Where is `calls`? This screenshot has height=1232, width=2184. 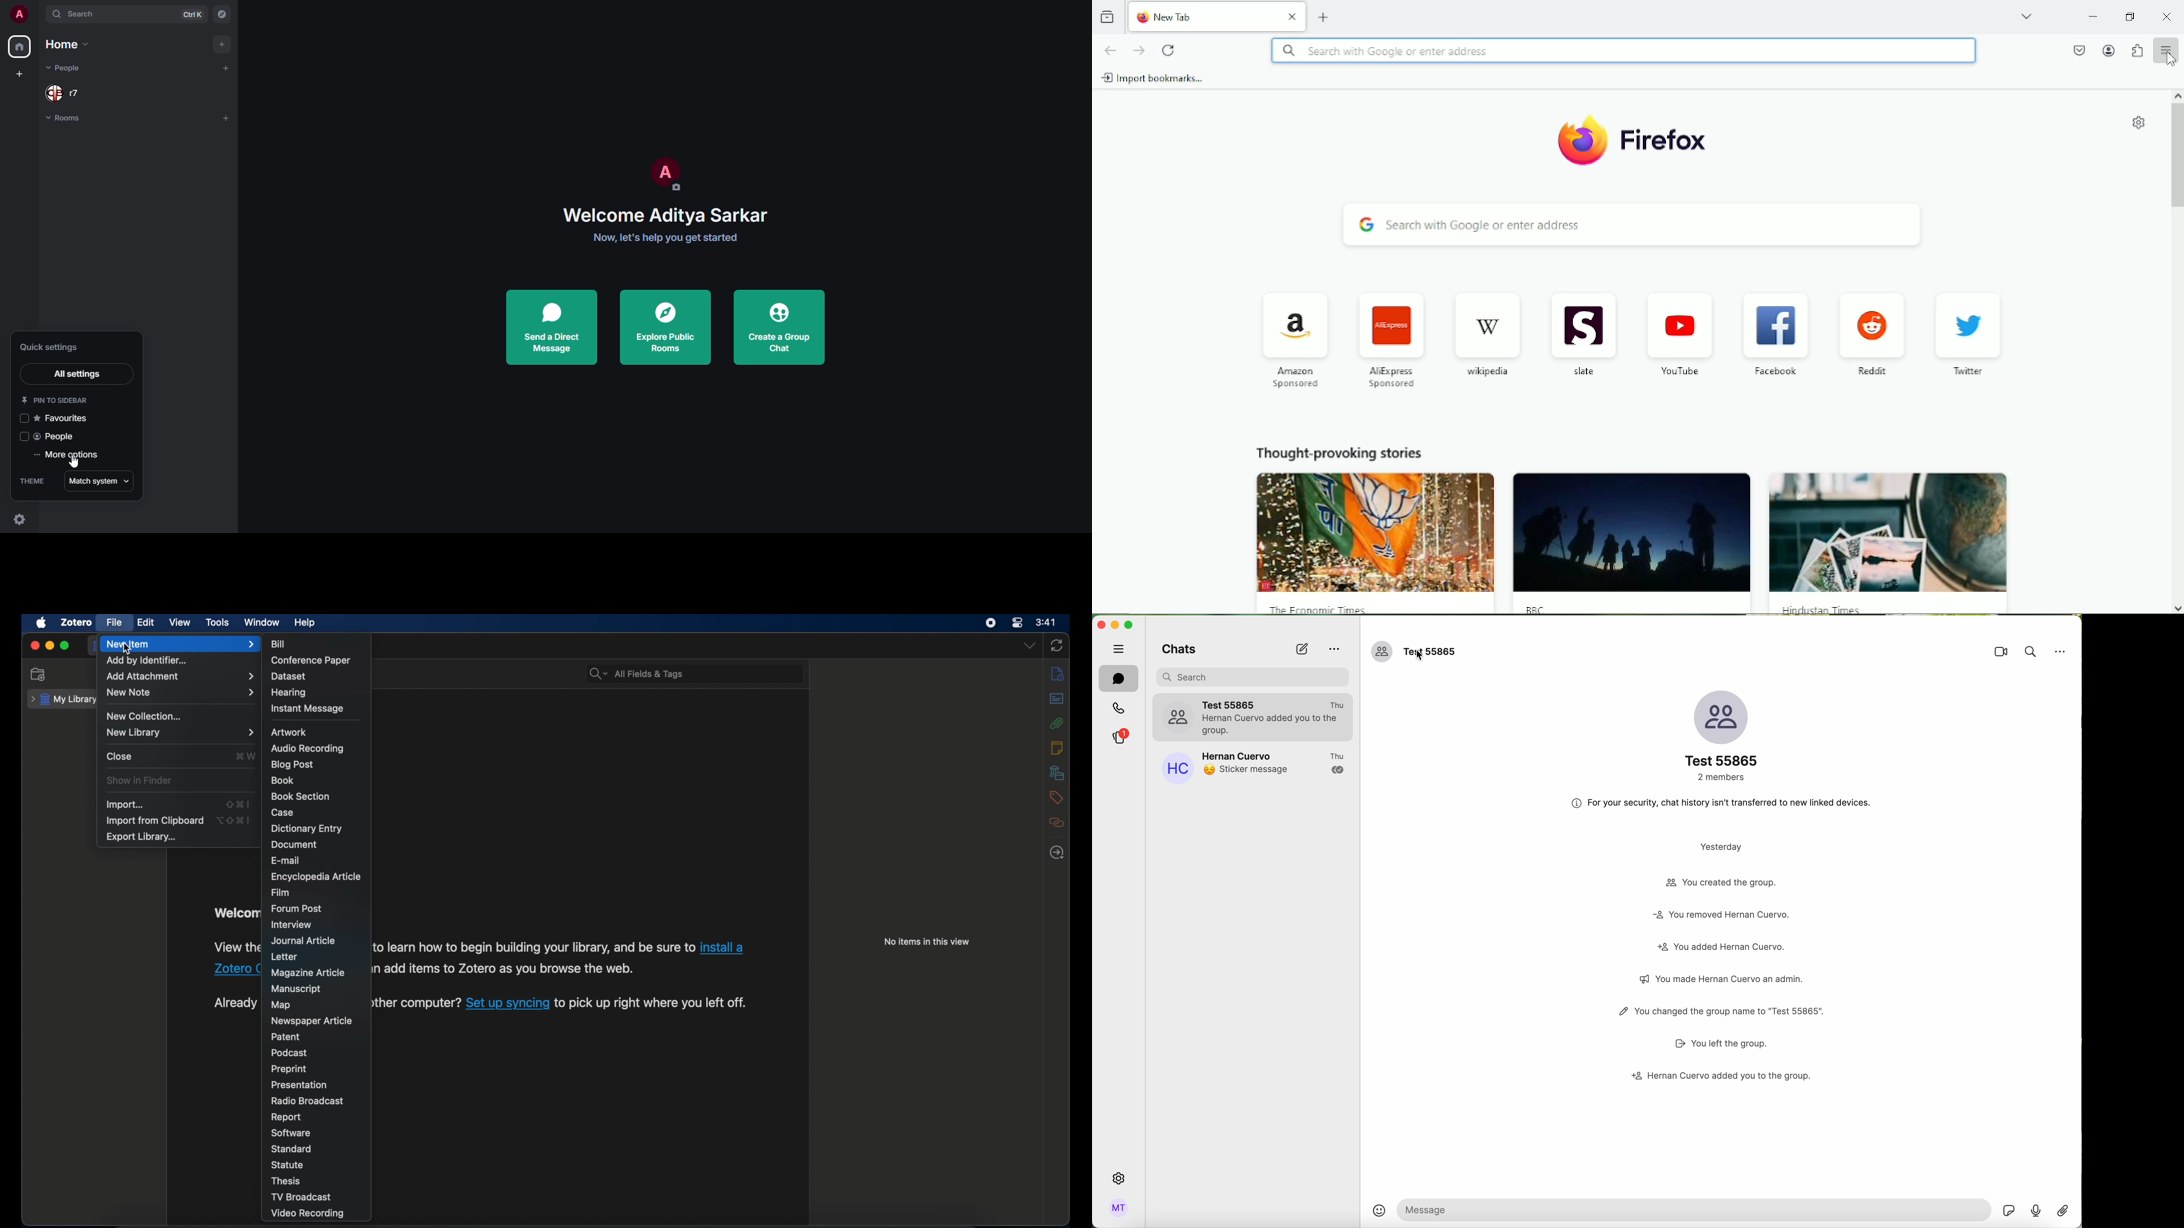 calls is located at coordinates (1120, 708).